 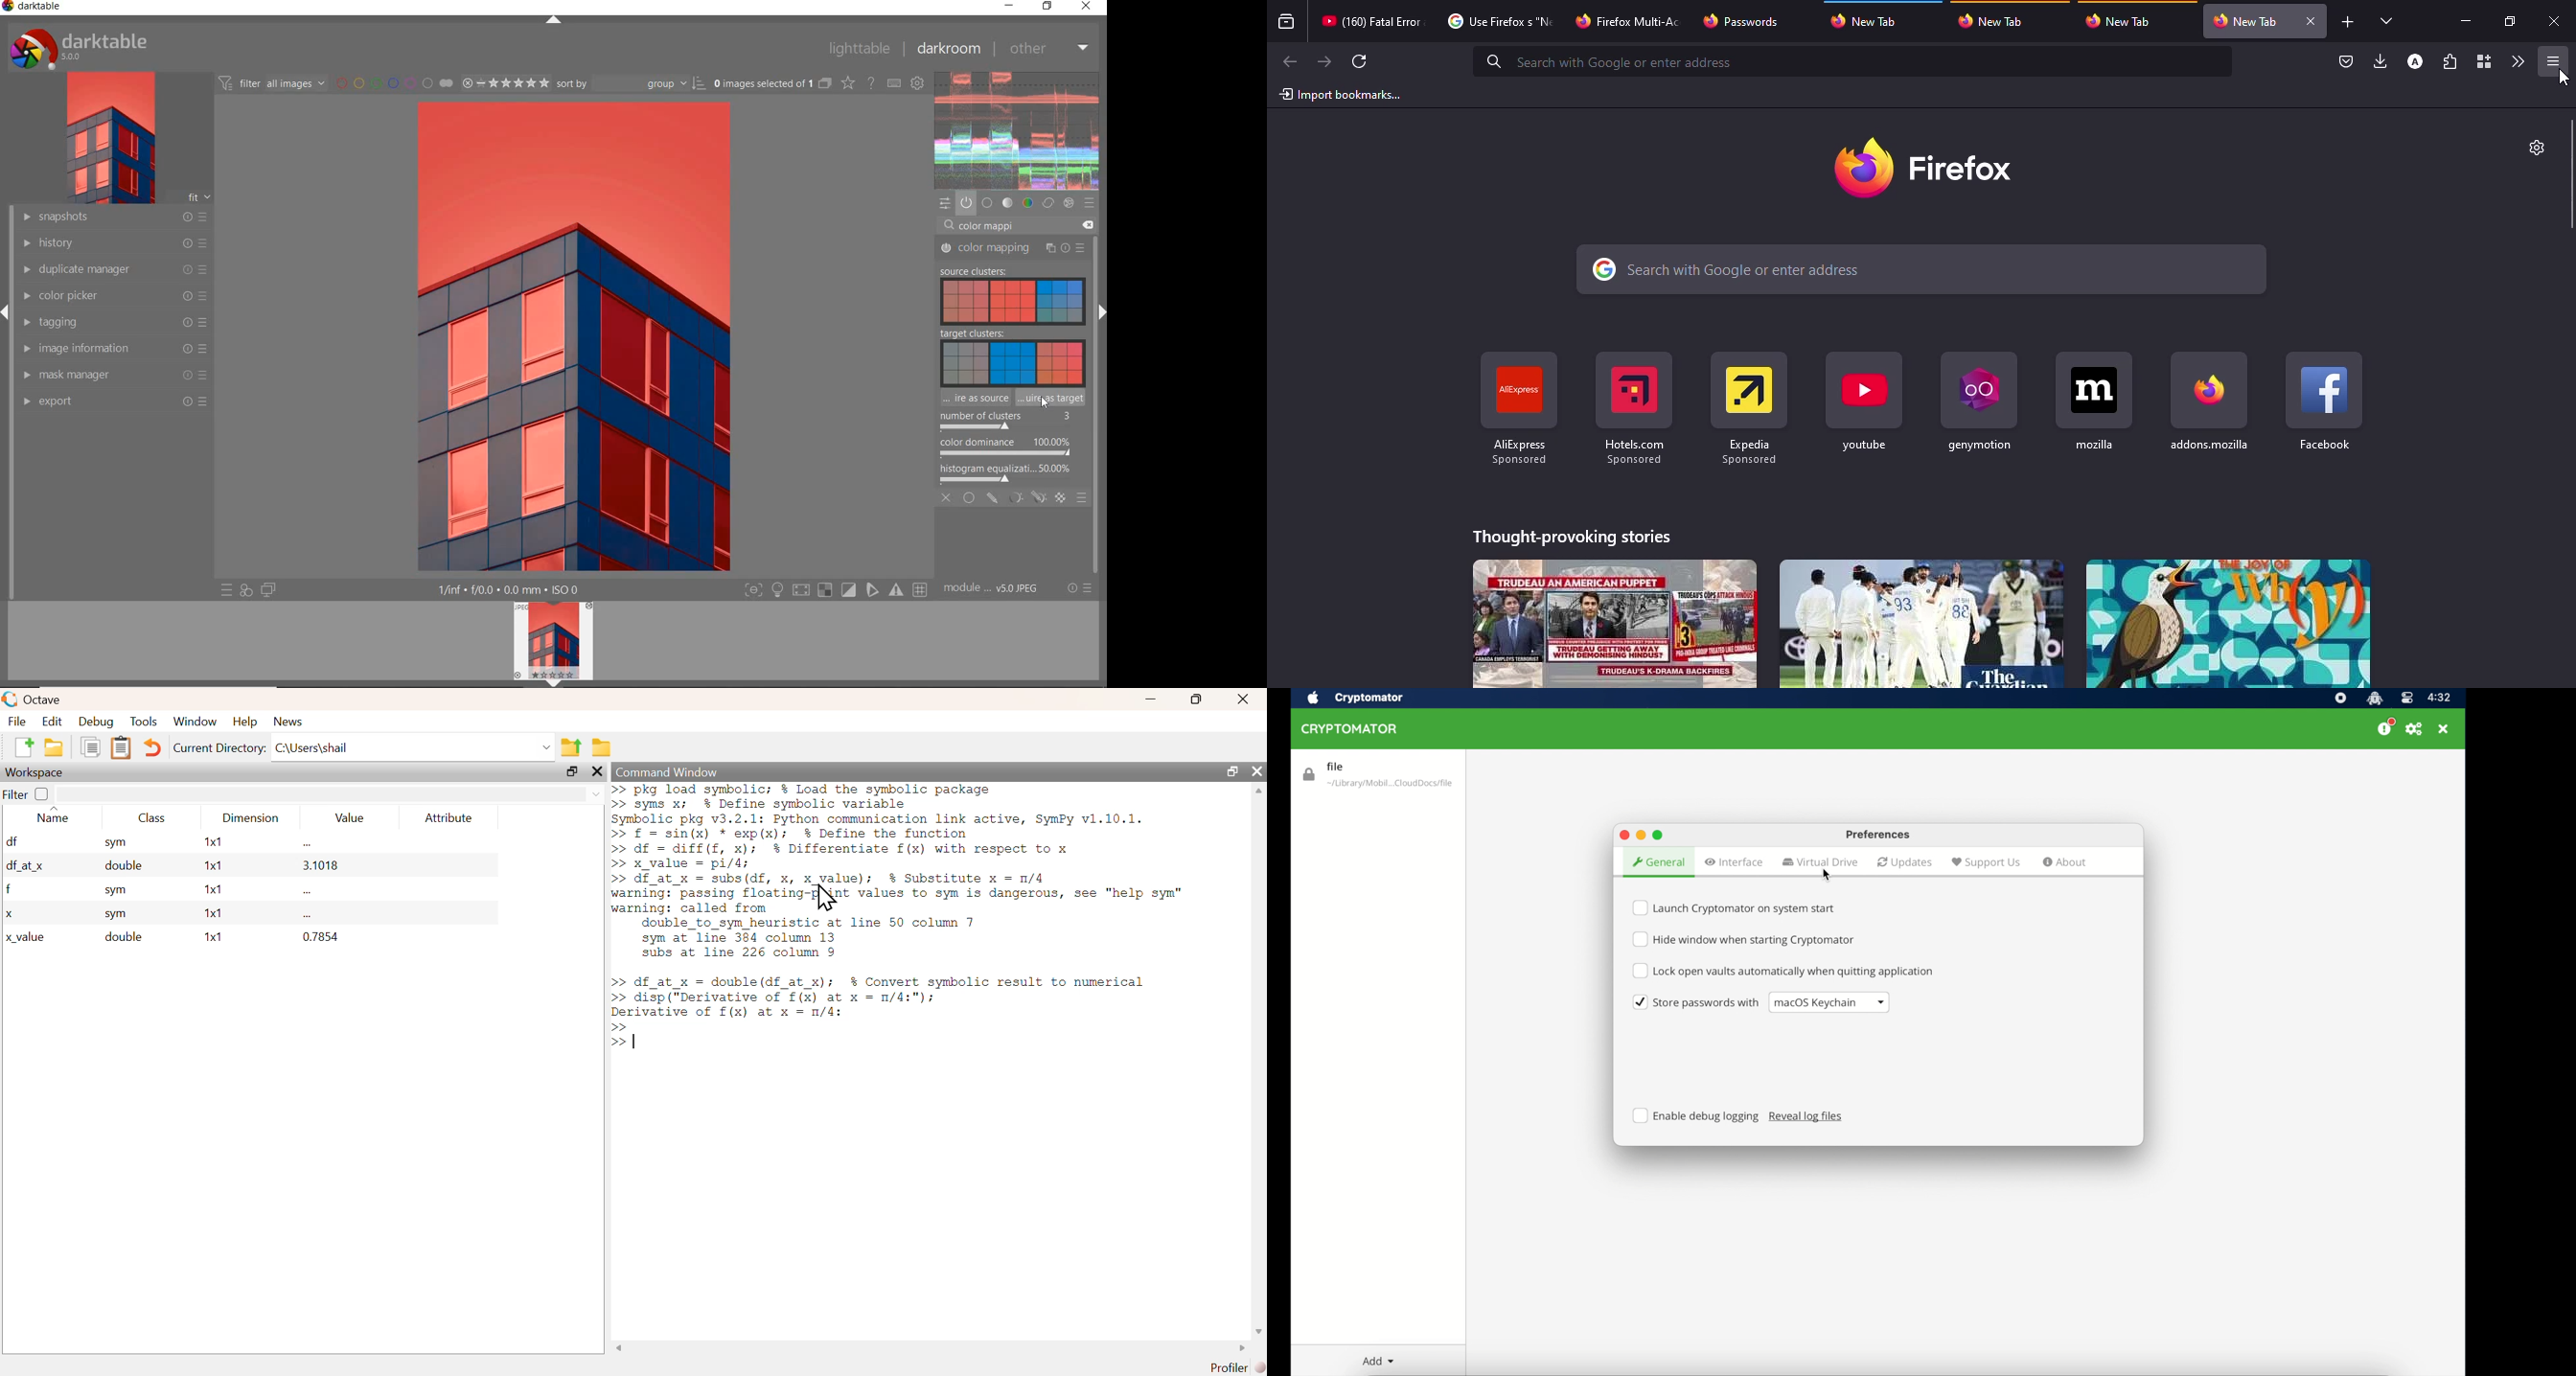 I want to click on search module, so click(x=1020, y=224).